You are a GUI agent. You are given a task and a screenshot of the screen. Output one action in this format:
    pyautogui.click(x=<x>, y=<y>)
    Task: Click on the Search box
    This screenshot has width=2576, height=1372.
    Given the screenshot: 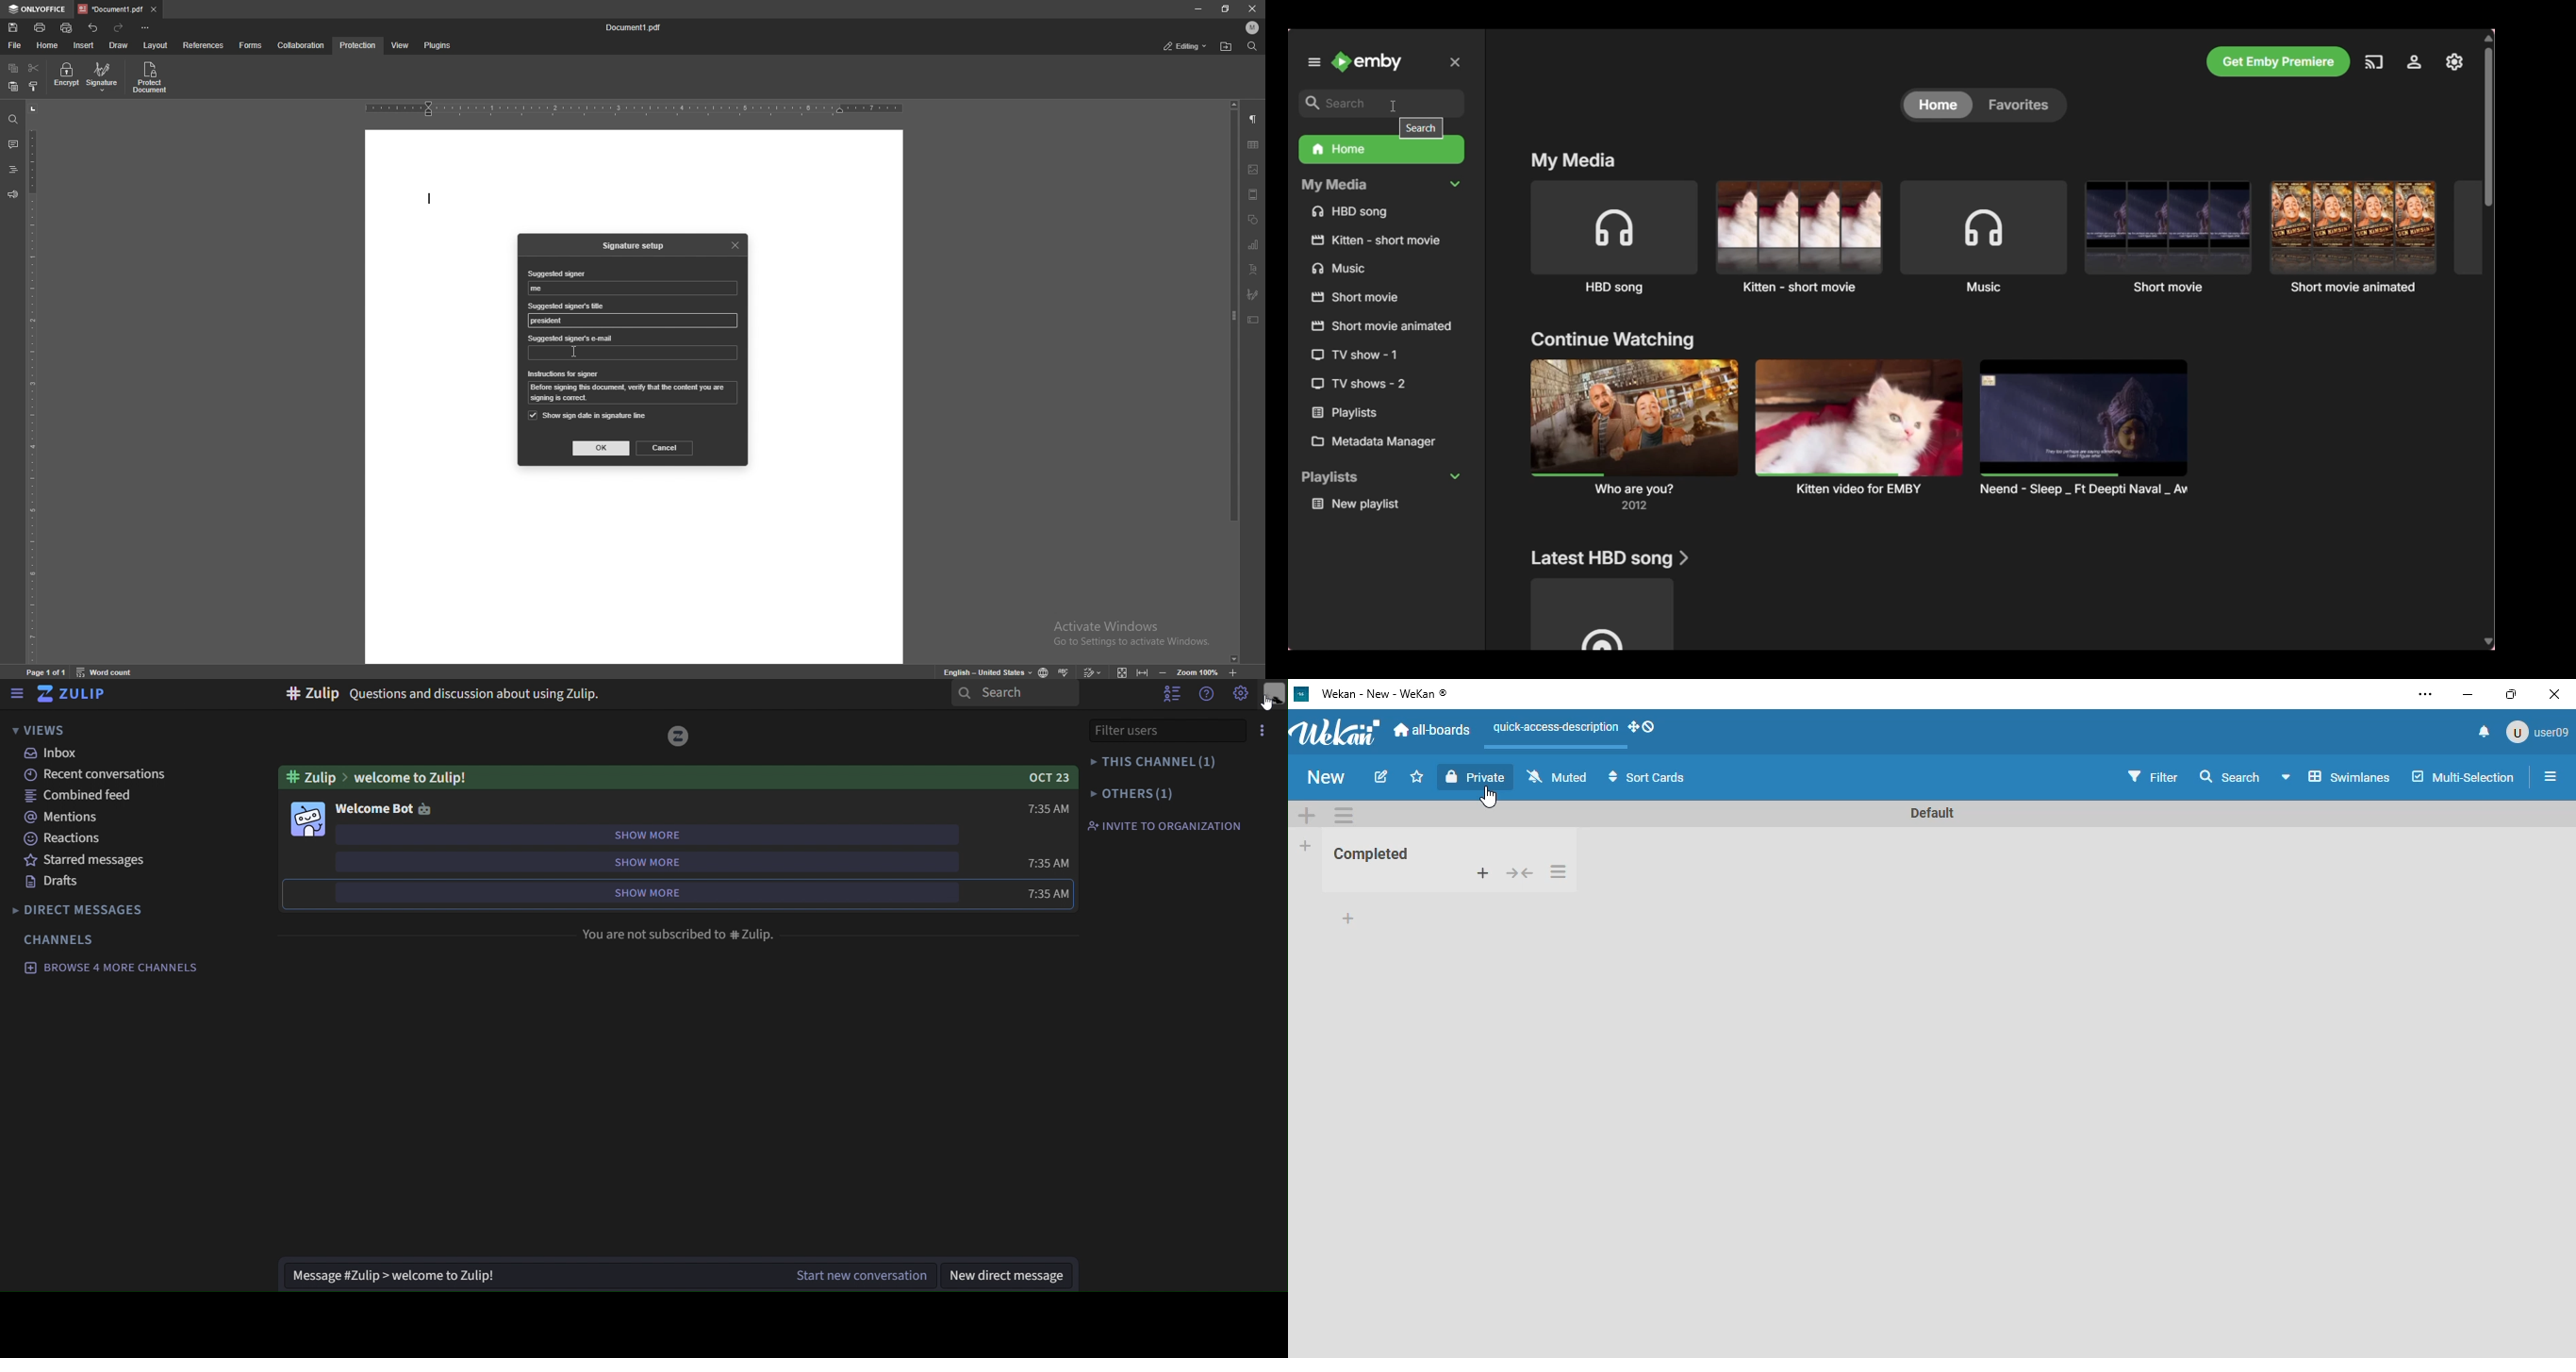 What is the action you would take?
    pyautogui.click(x=1382, y=103)
    